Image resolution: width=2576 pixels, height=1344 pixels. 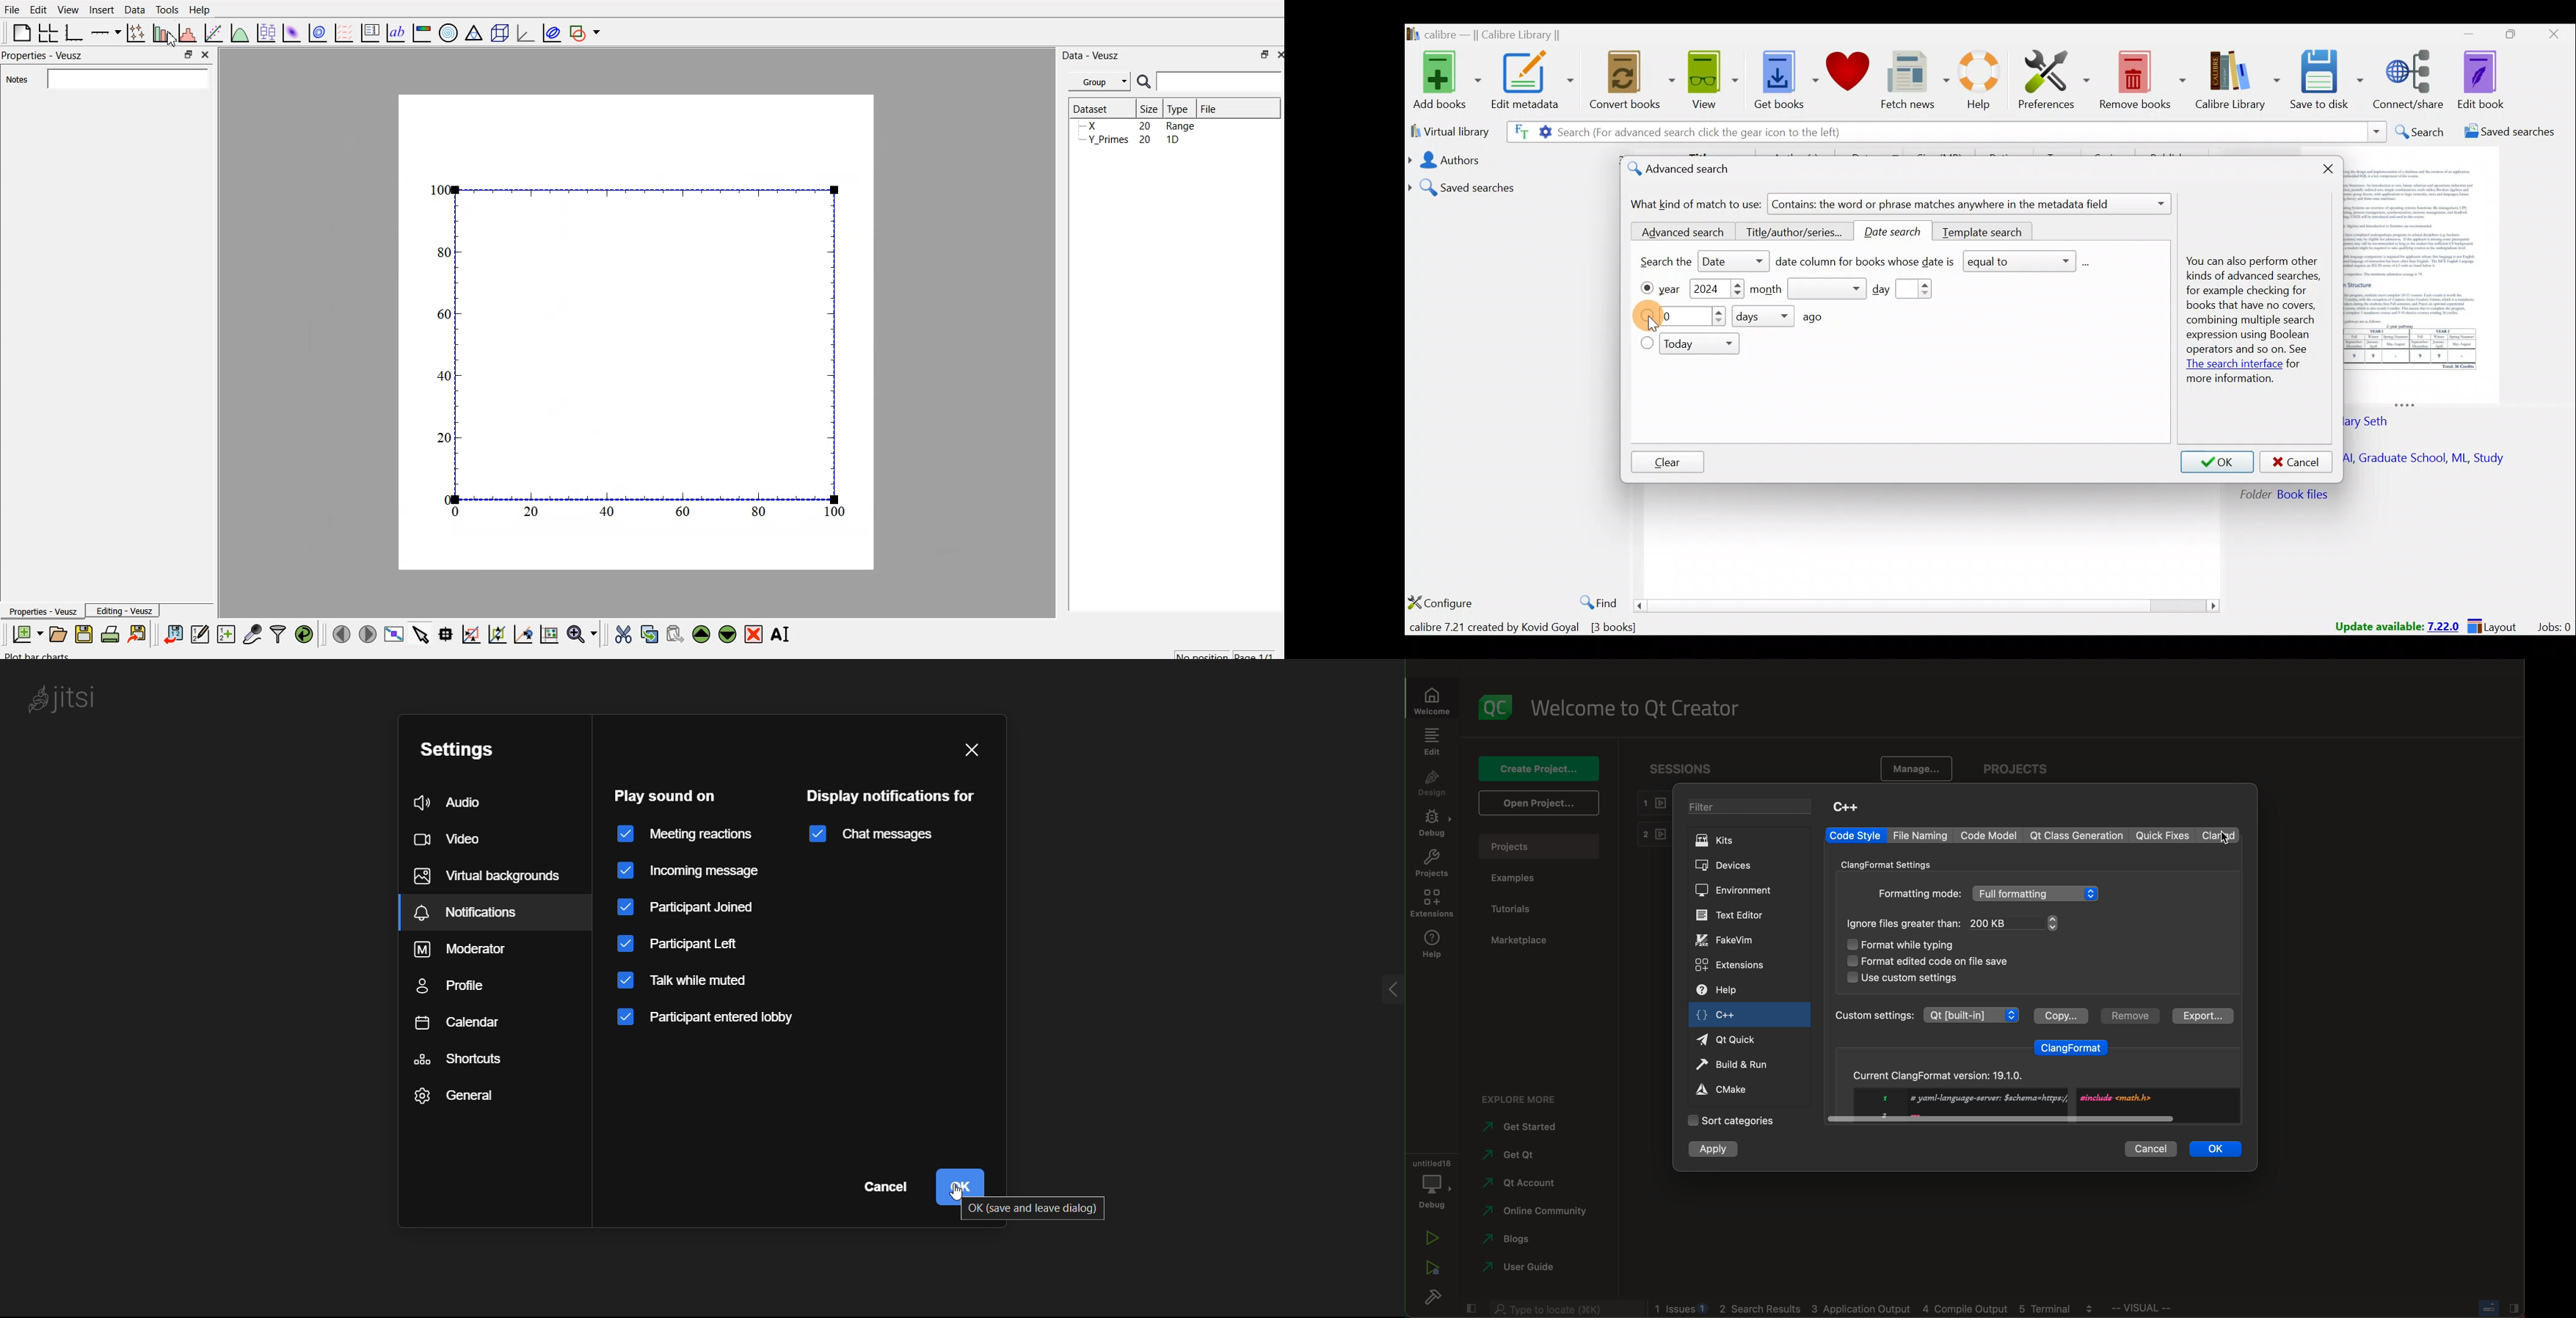 What do you see at coordinates (1911, 289) in the screenshot?
I see `Day` at bounding box center [1911, 289].